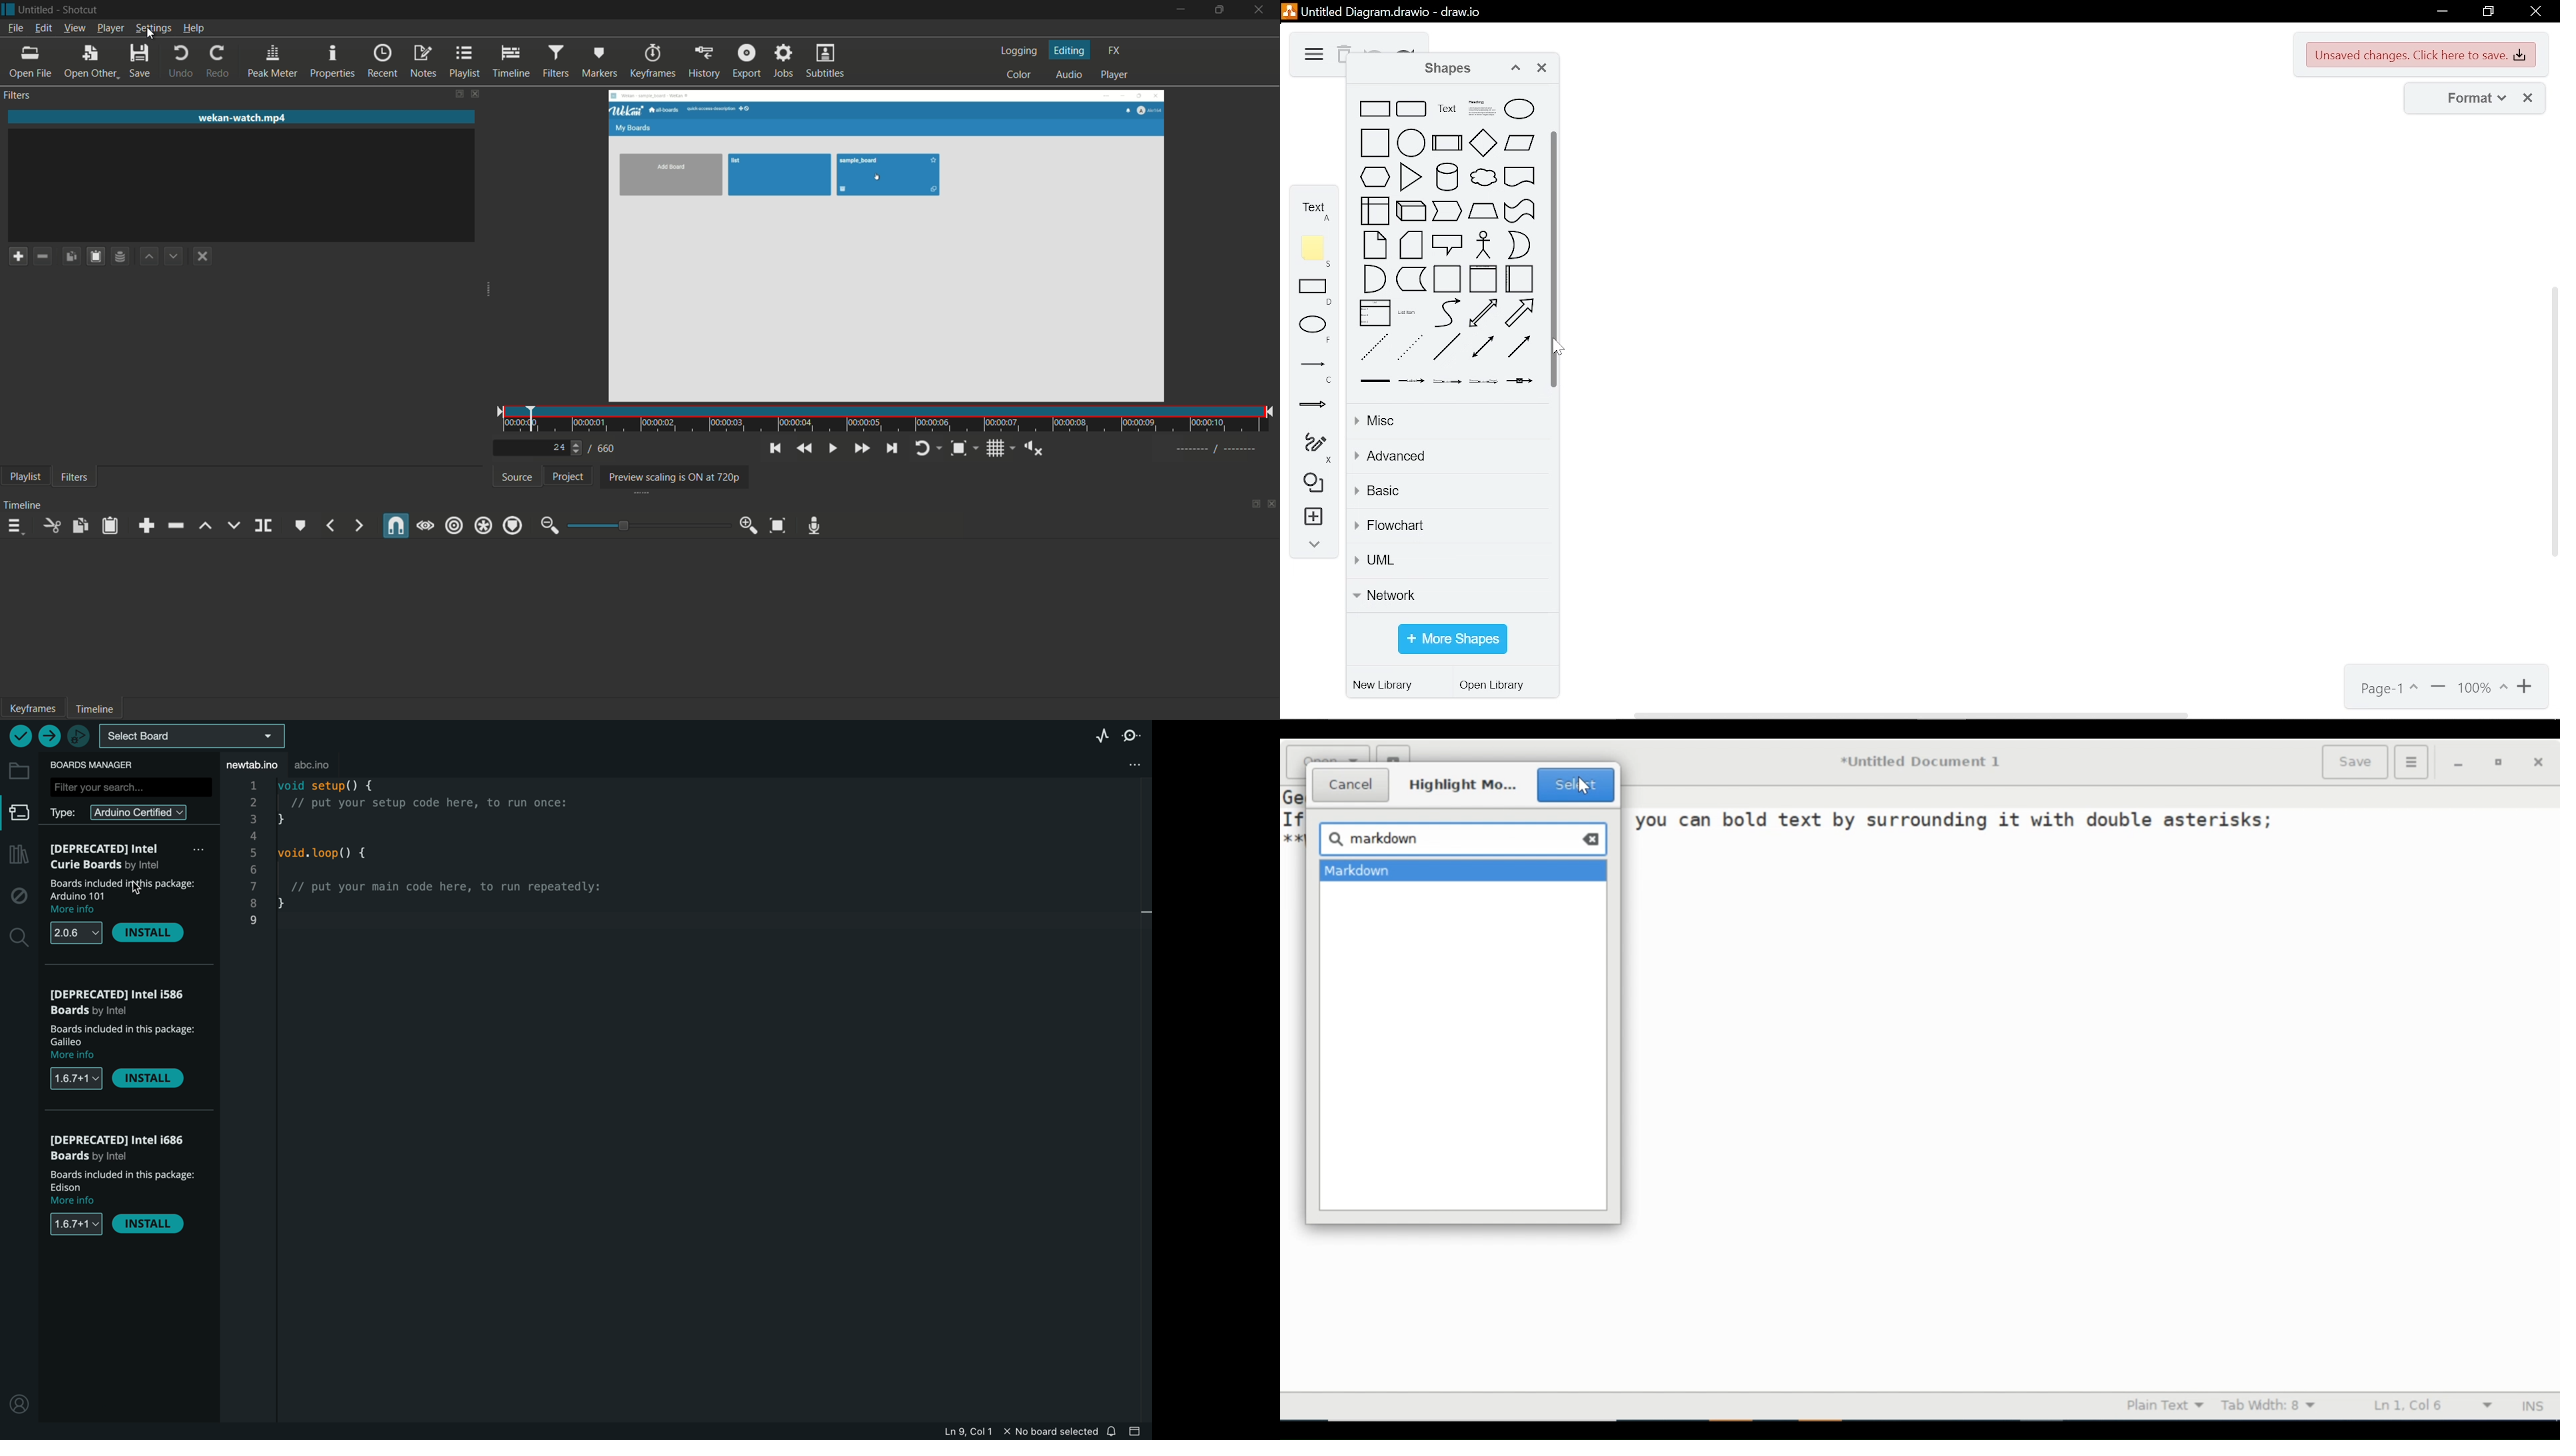 The width and height of the screenshot is (2576, 1456). I want to click on ripple markers, so click(513, 525).